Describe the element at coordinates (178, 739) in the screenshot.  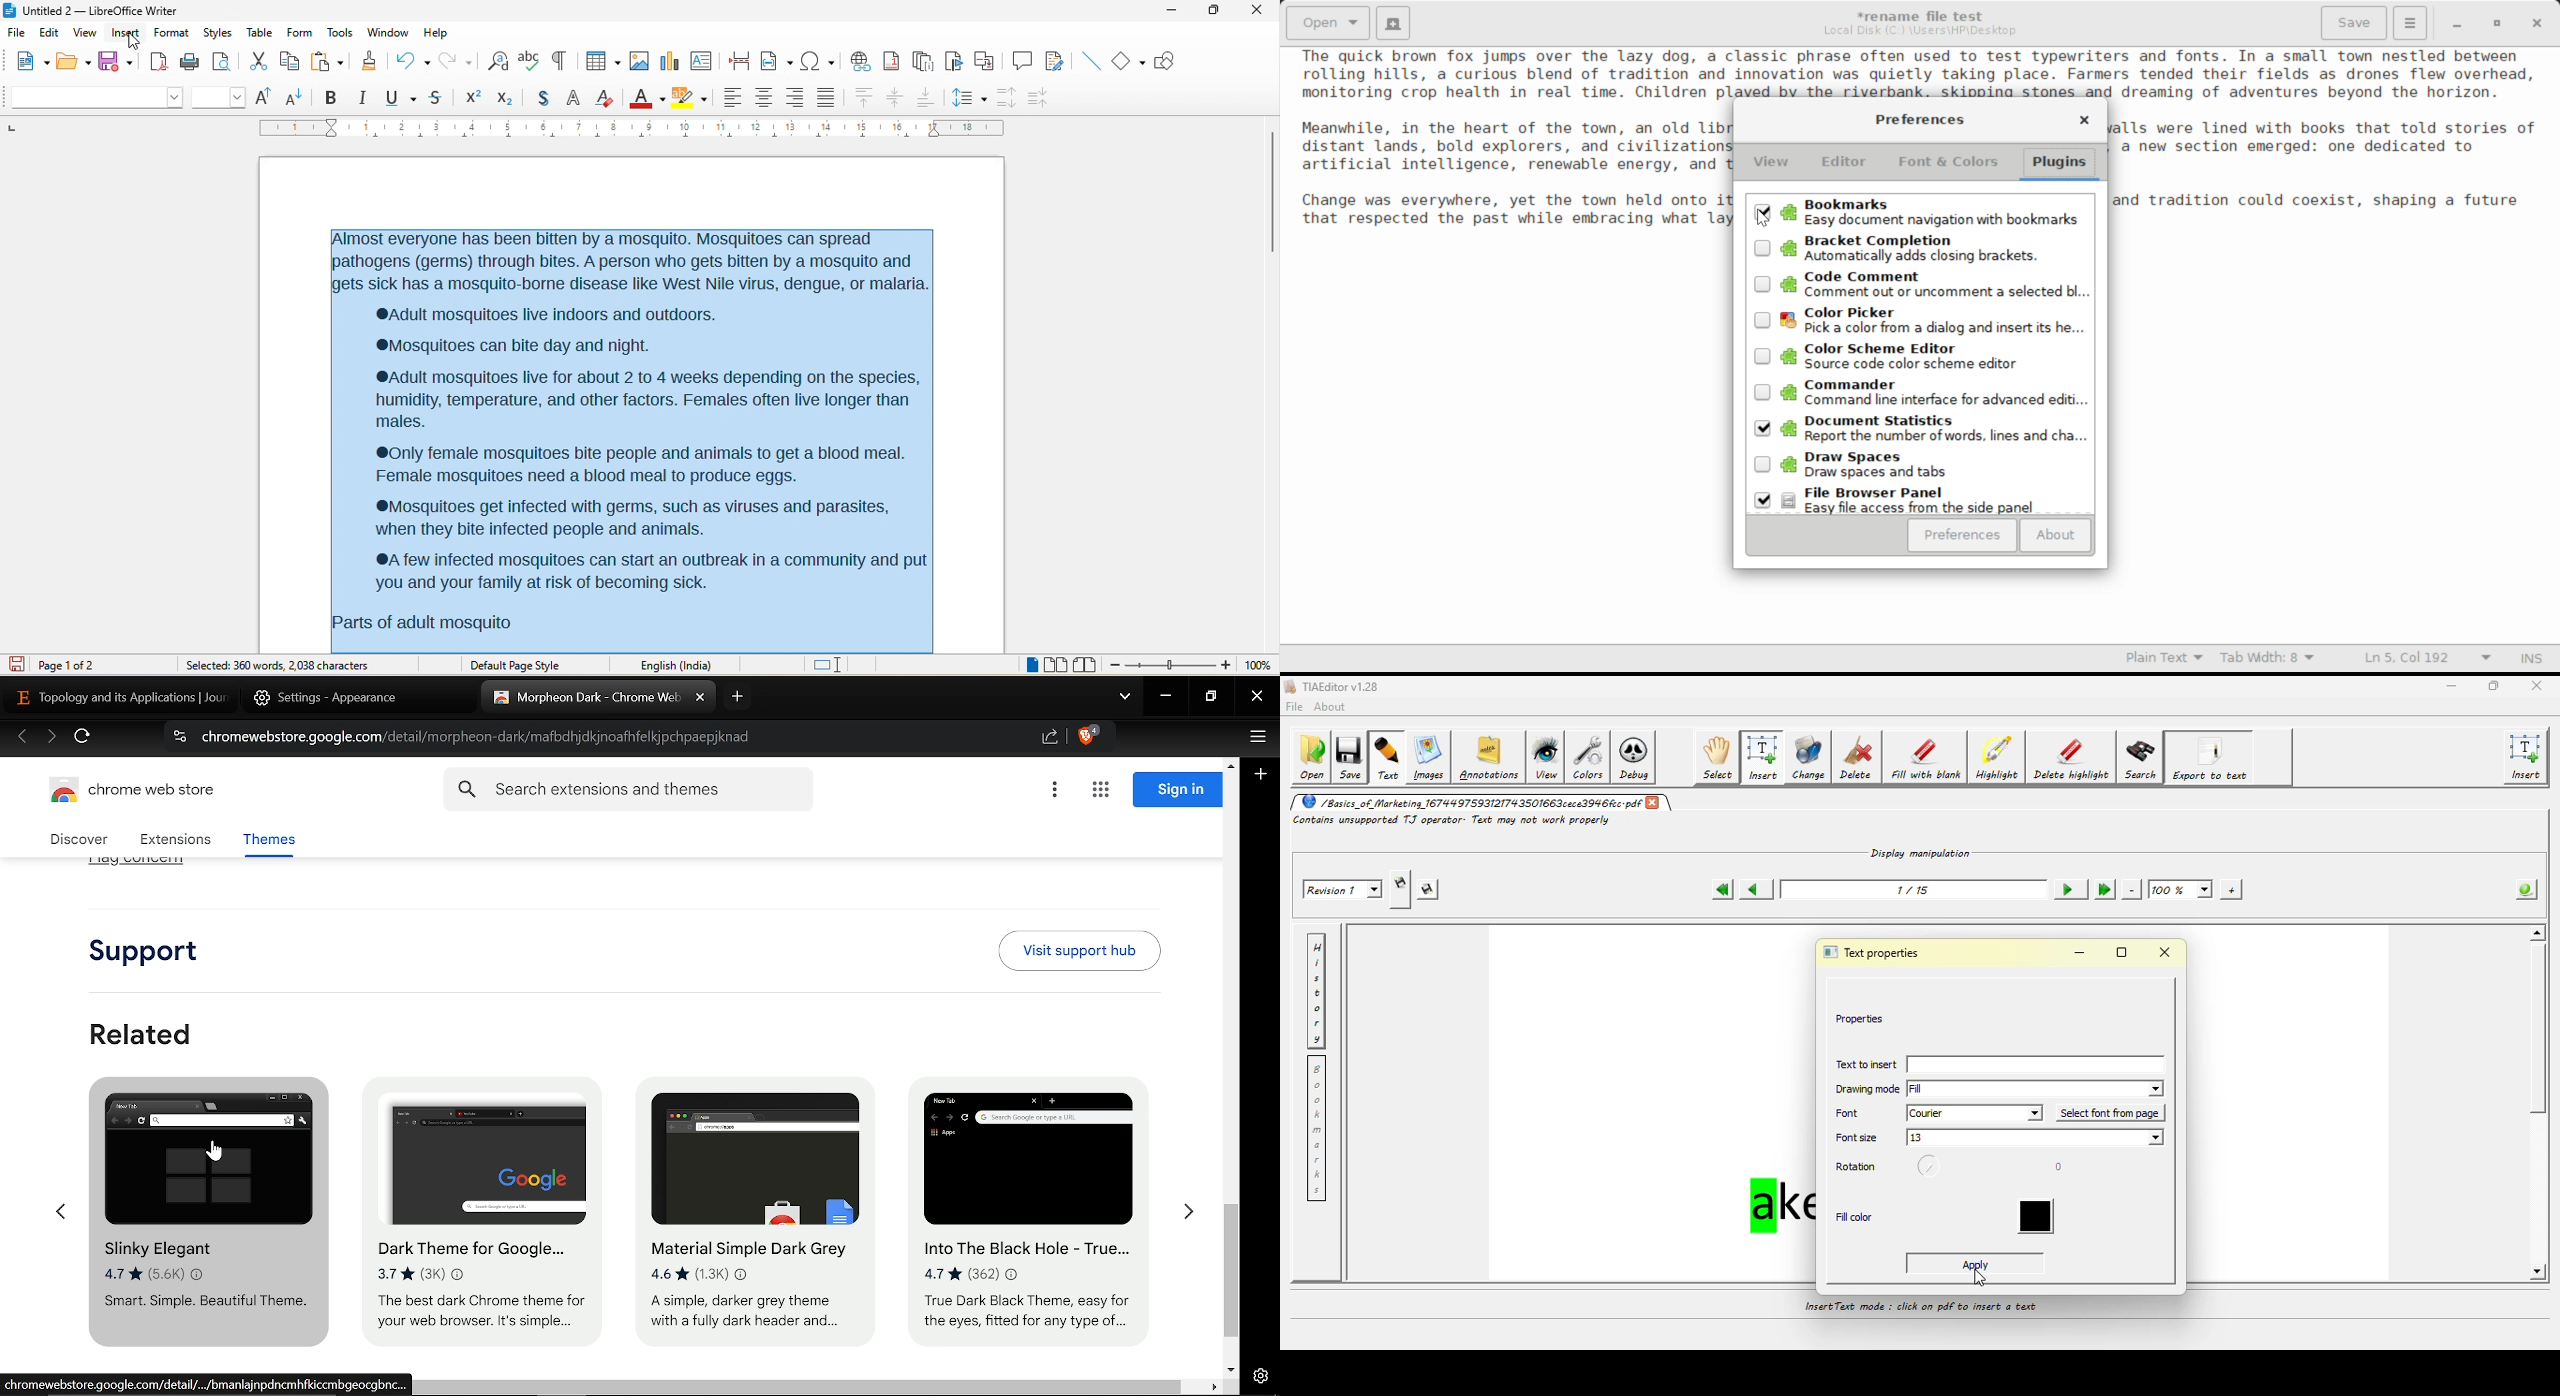
I see `Cite information` at that location.